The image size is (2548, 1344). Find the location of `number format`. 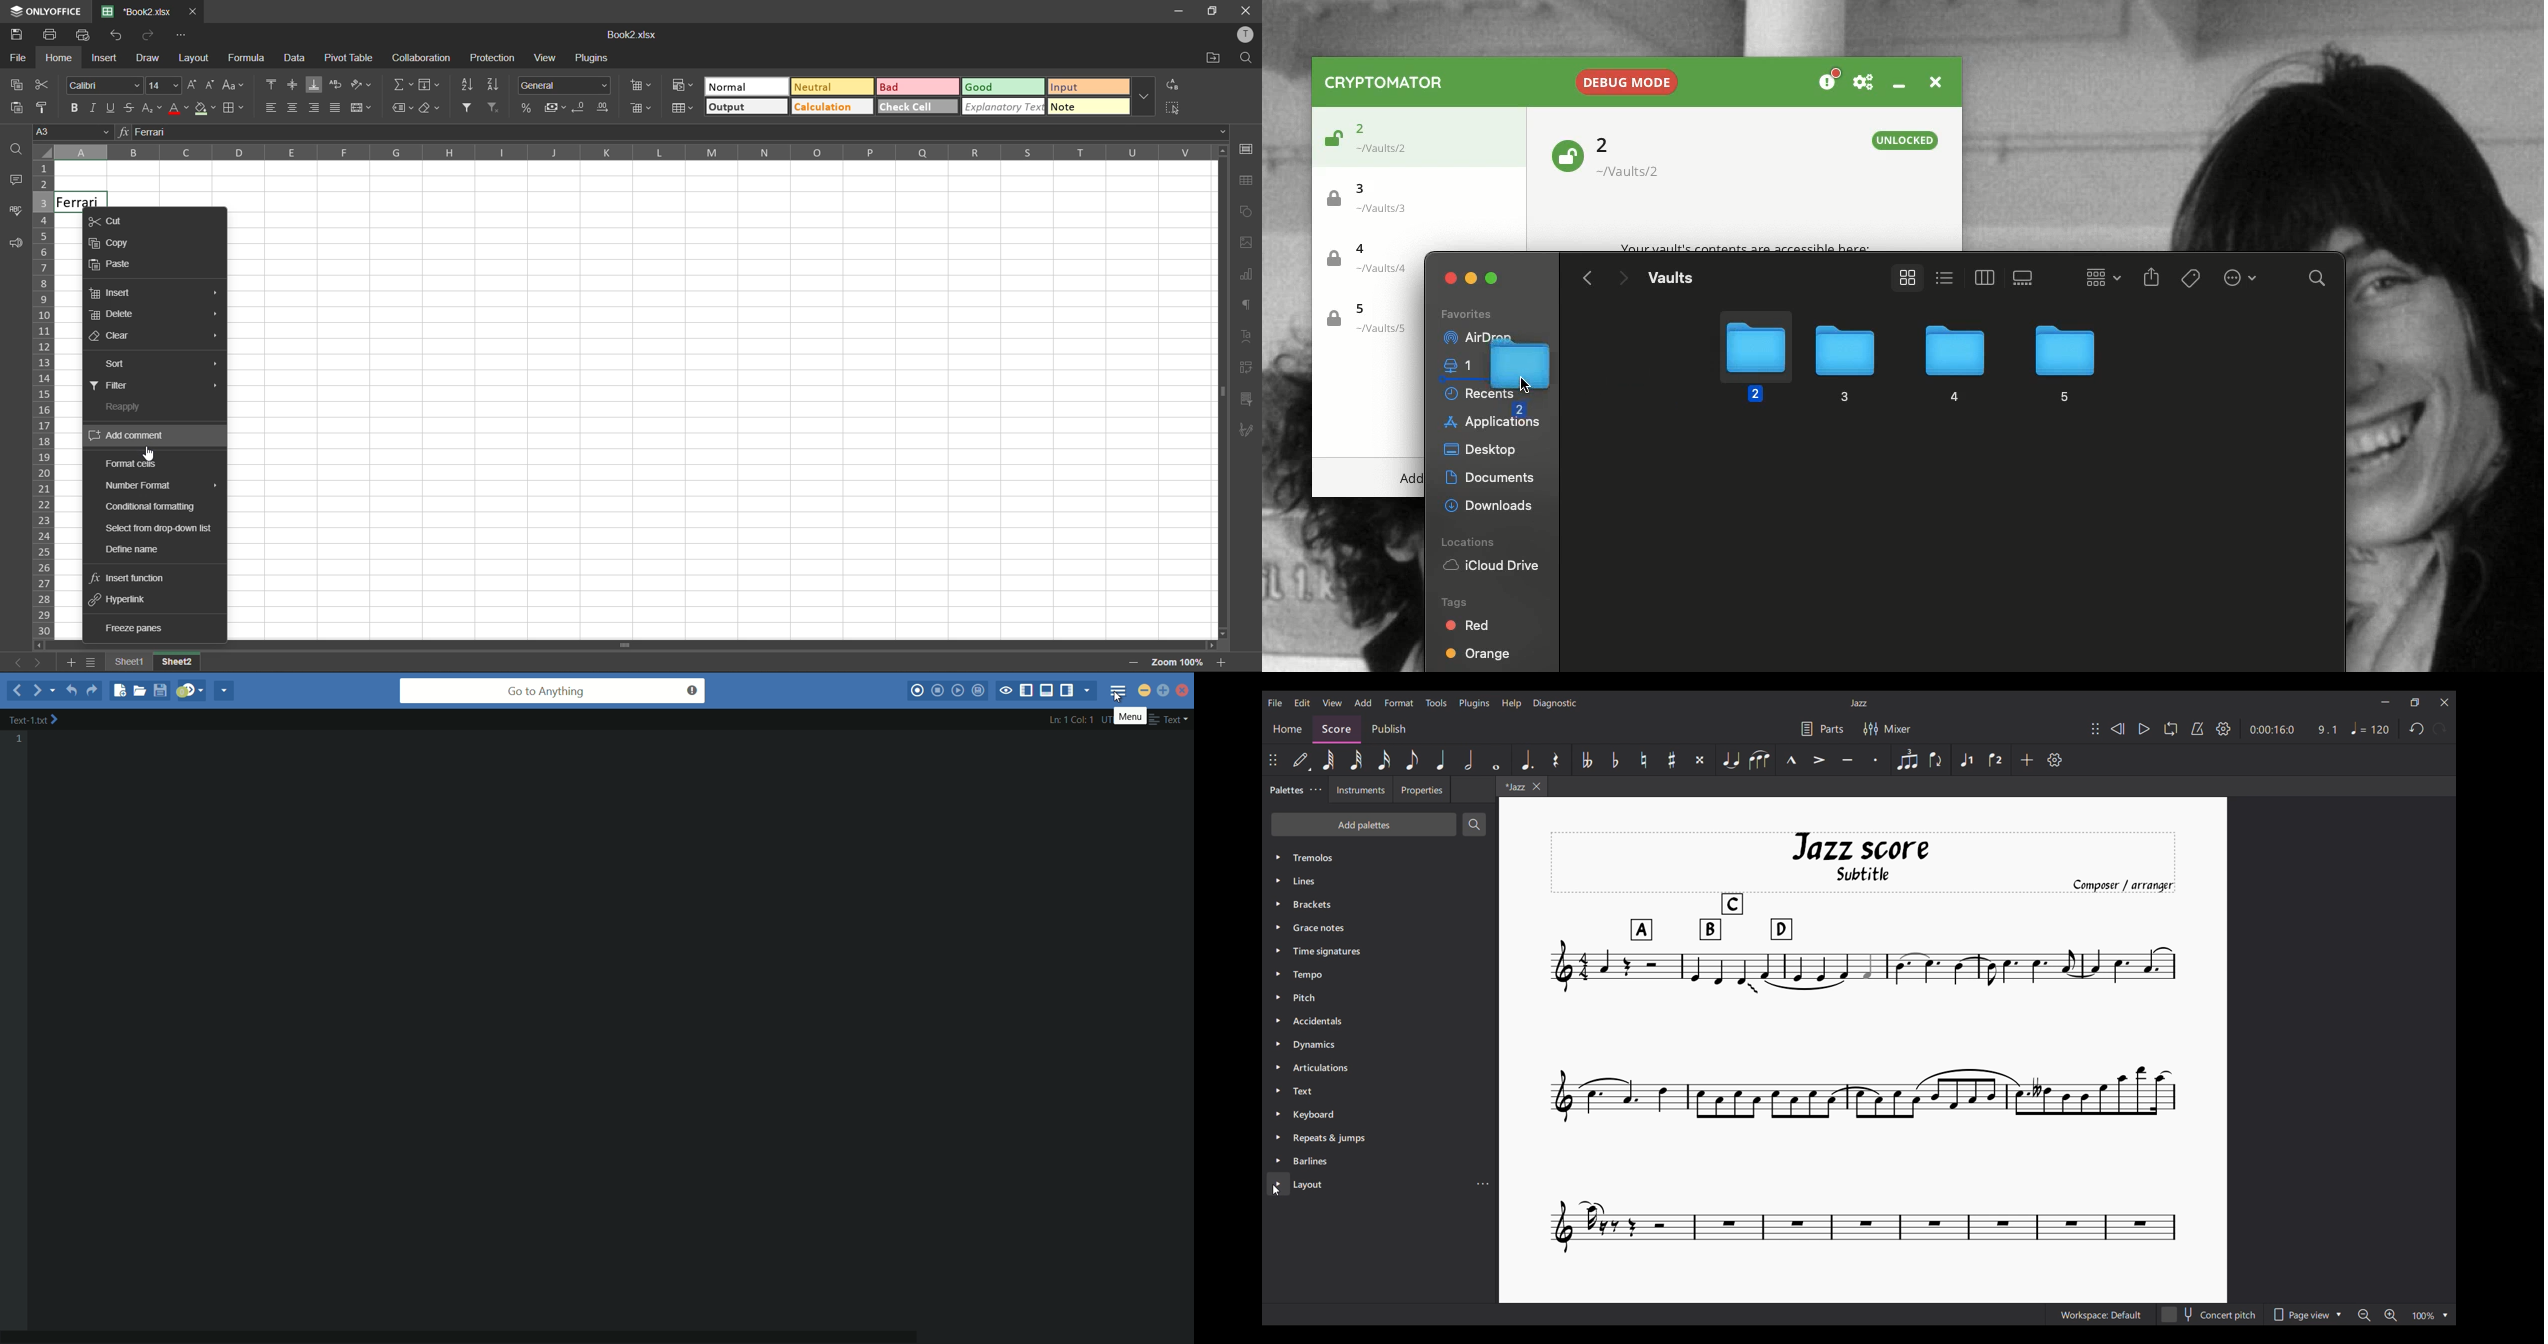

number format is located at coordinates (139, 485).